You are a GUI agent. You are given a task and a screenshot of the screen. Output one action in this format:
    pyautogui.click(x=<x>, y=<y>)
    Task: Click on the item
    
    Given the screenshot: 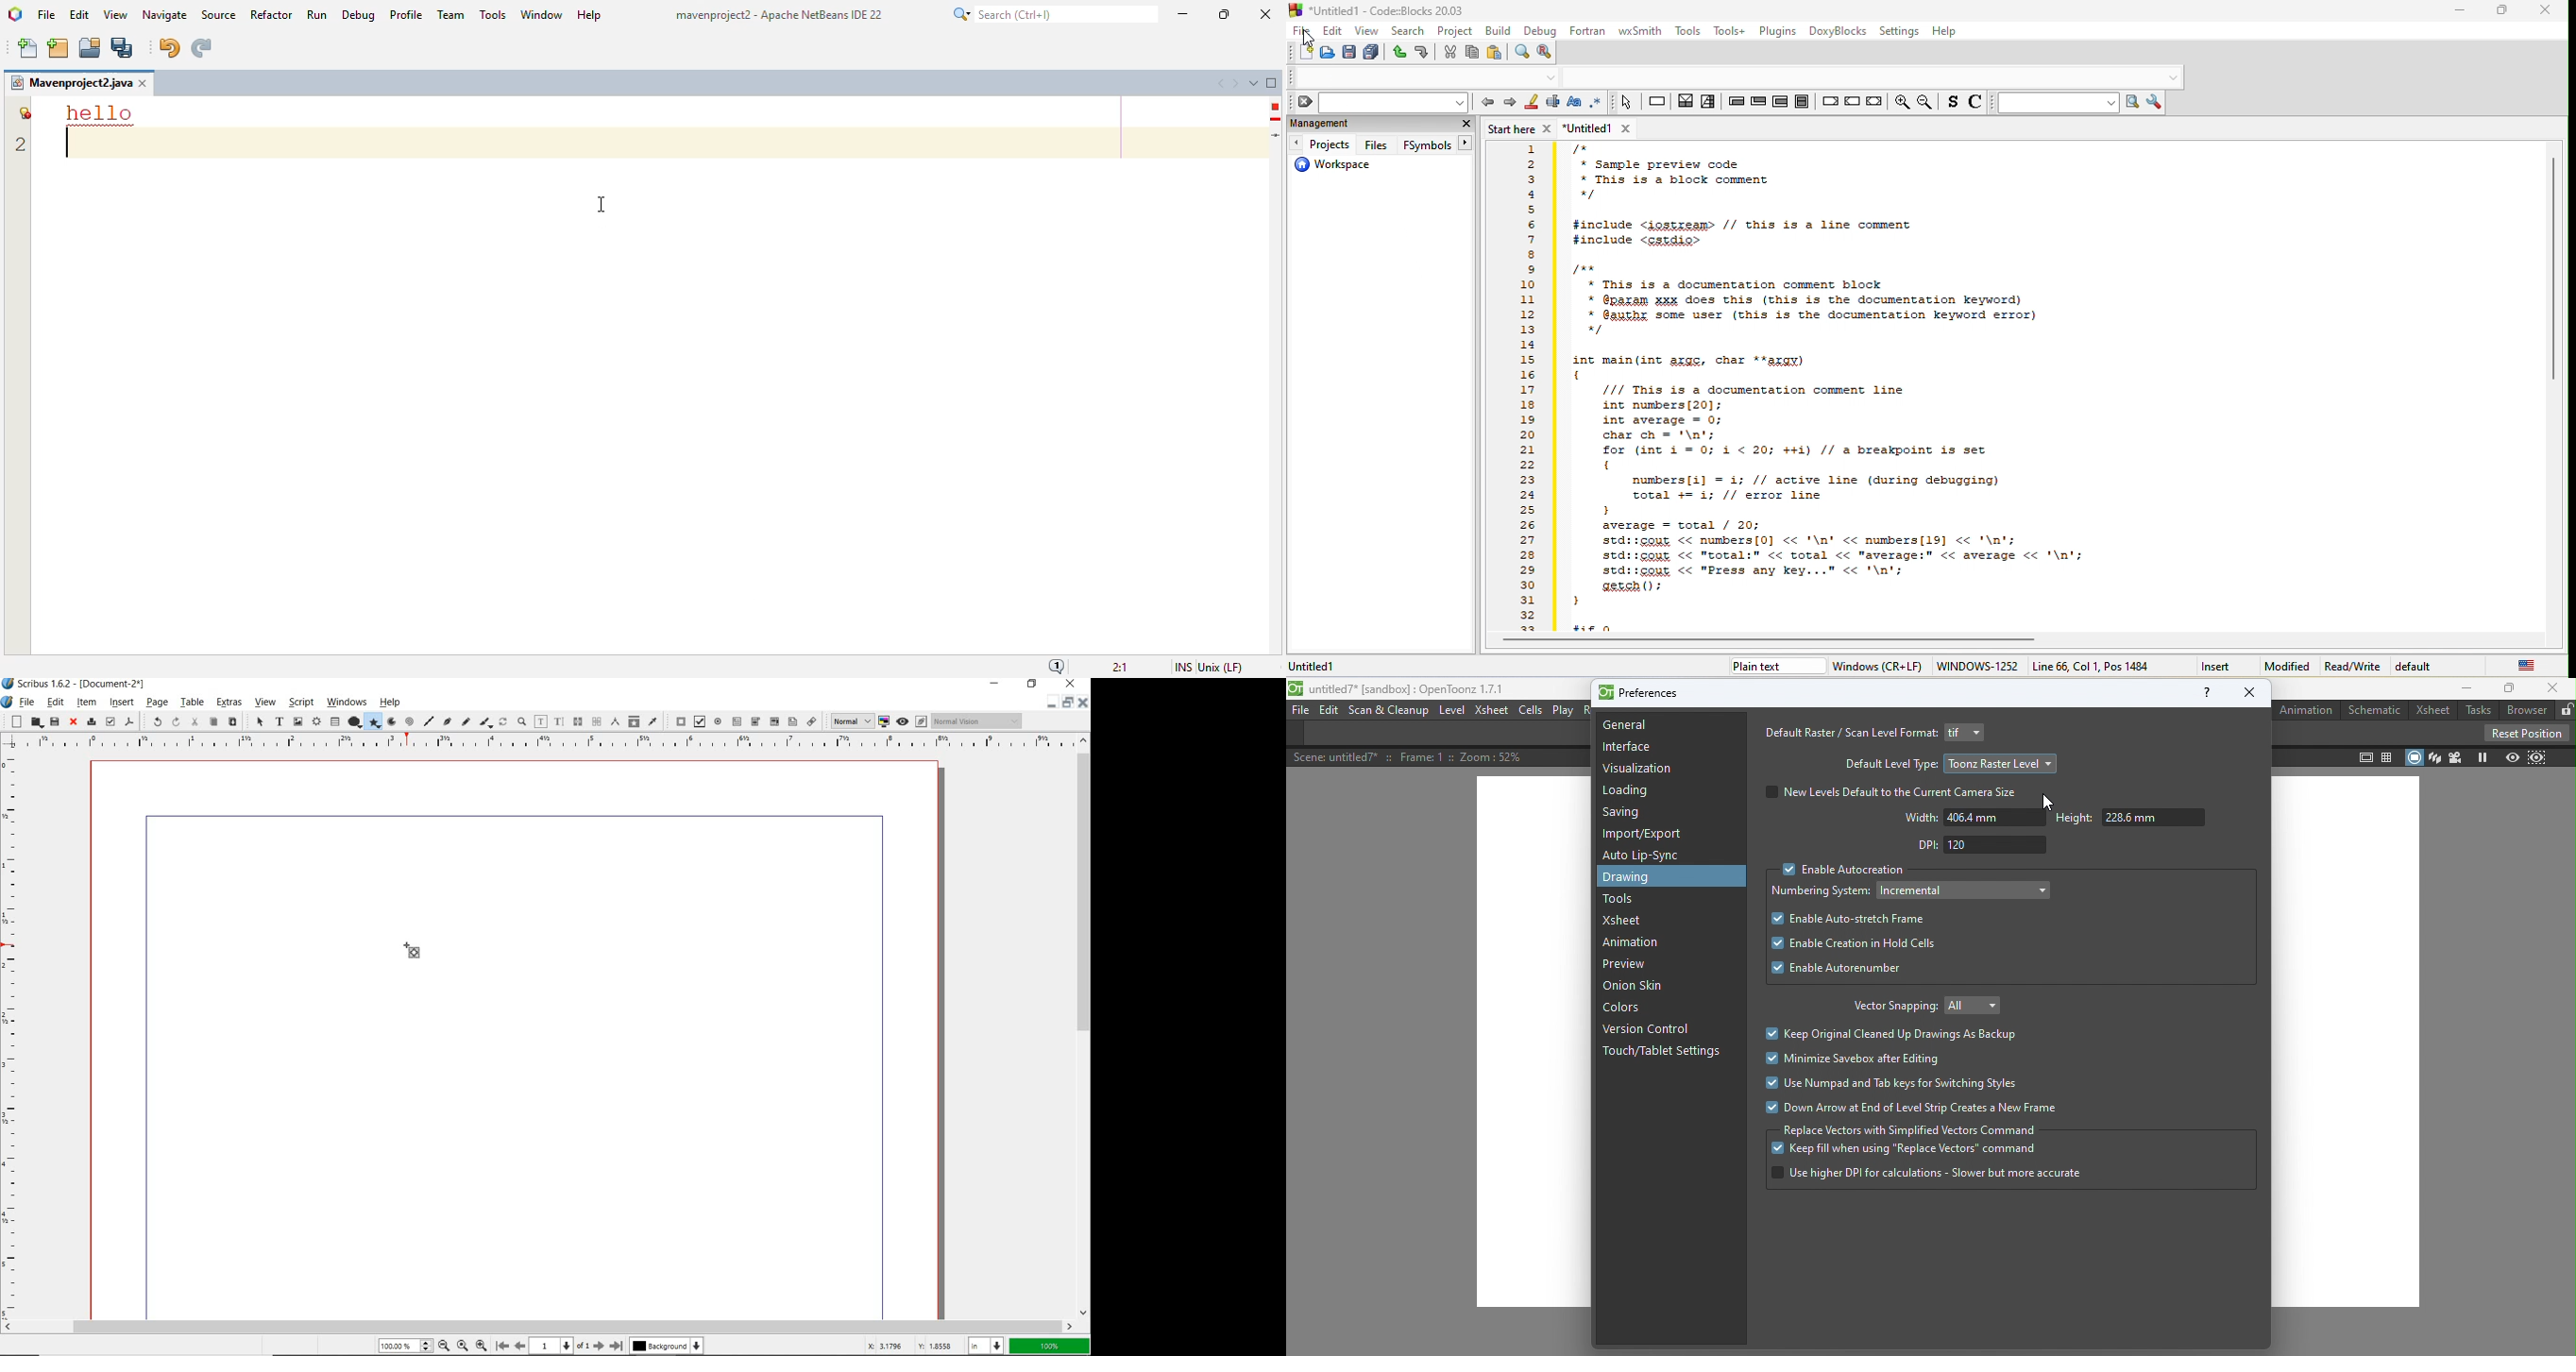 What is the action you would take?
    pyautogui.click(x=86, y=704)
    